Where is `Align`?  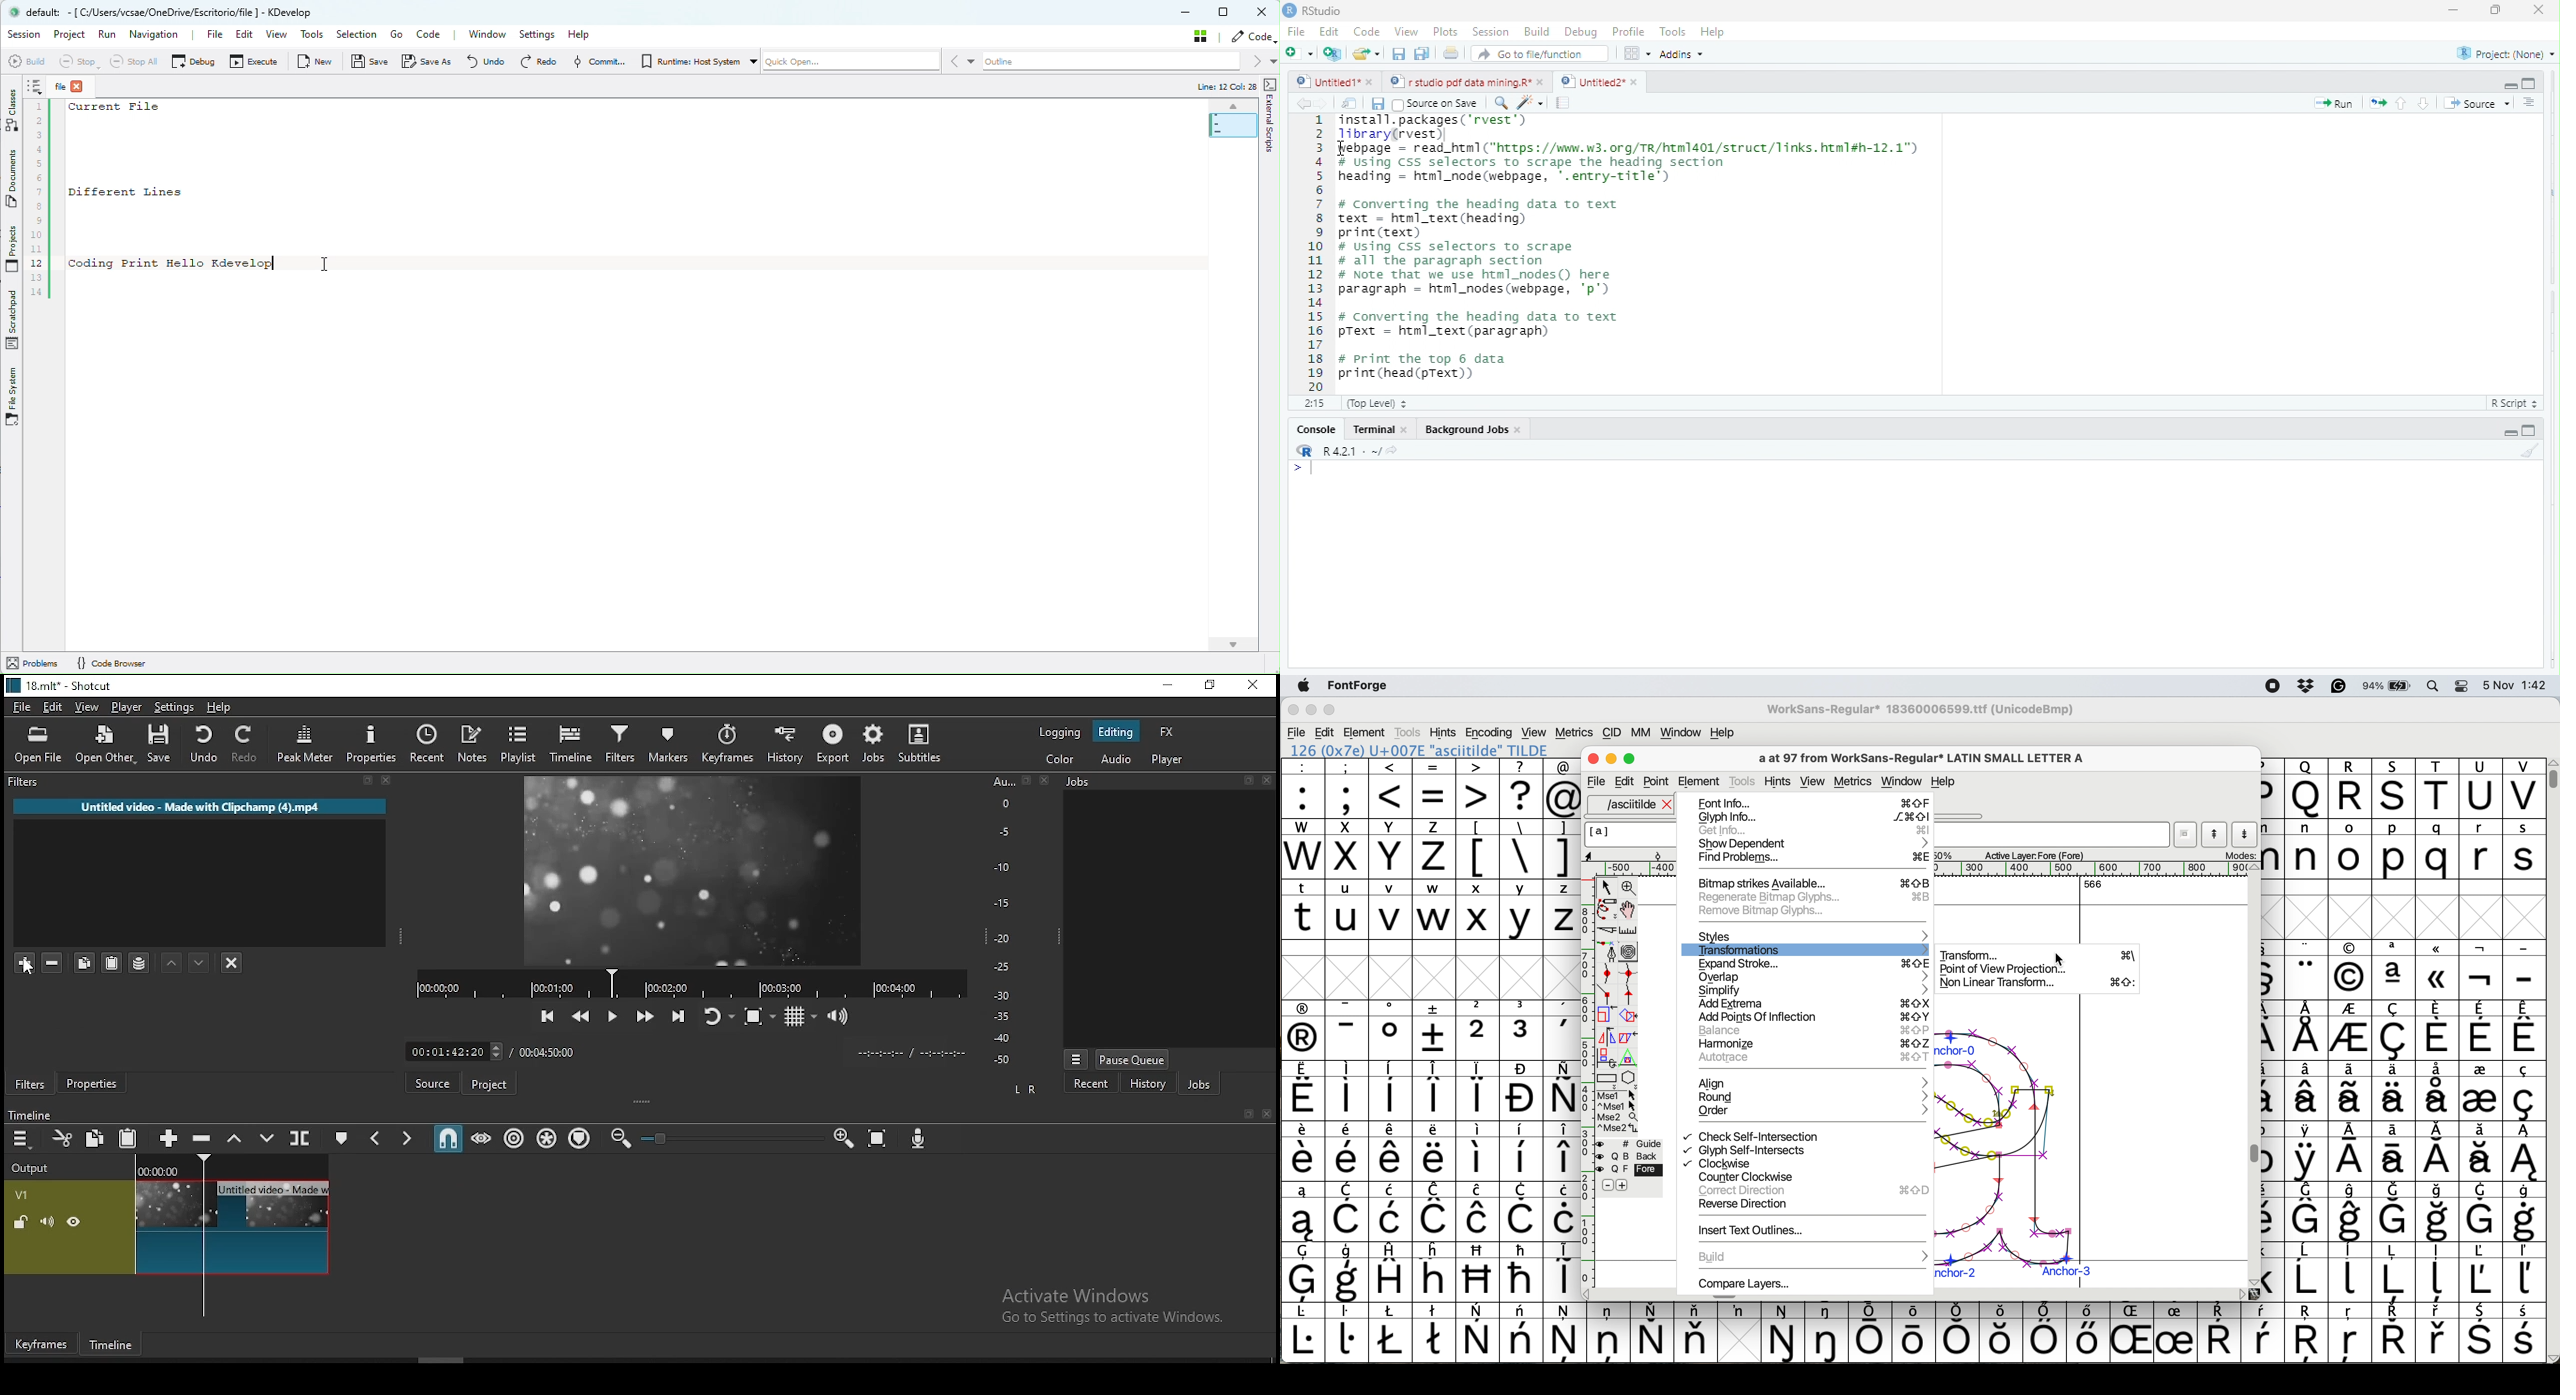 Align is located at coordinates (1815, 1083).